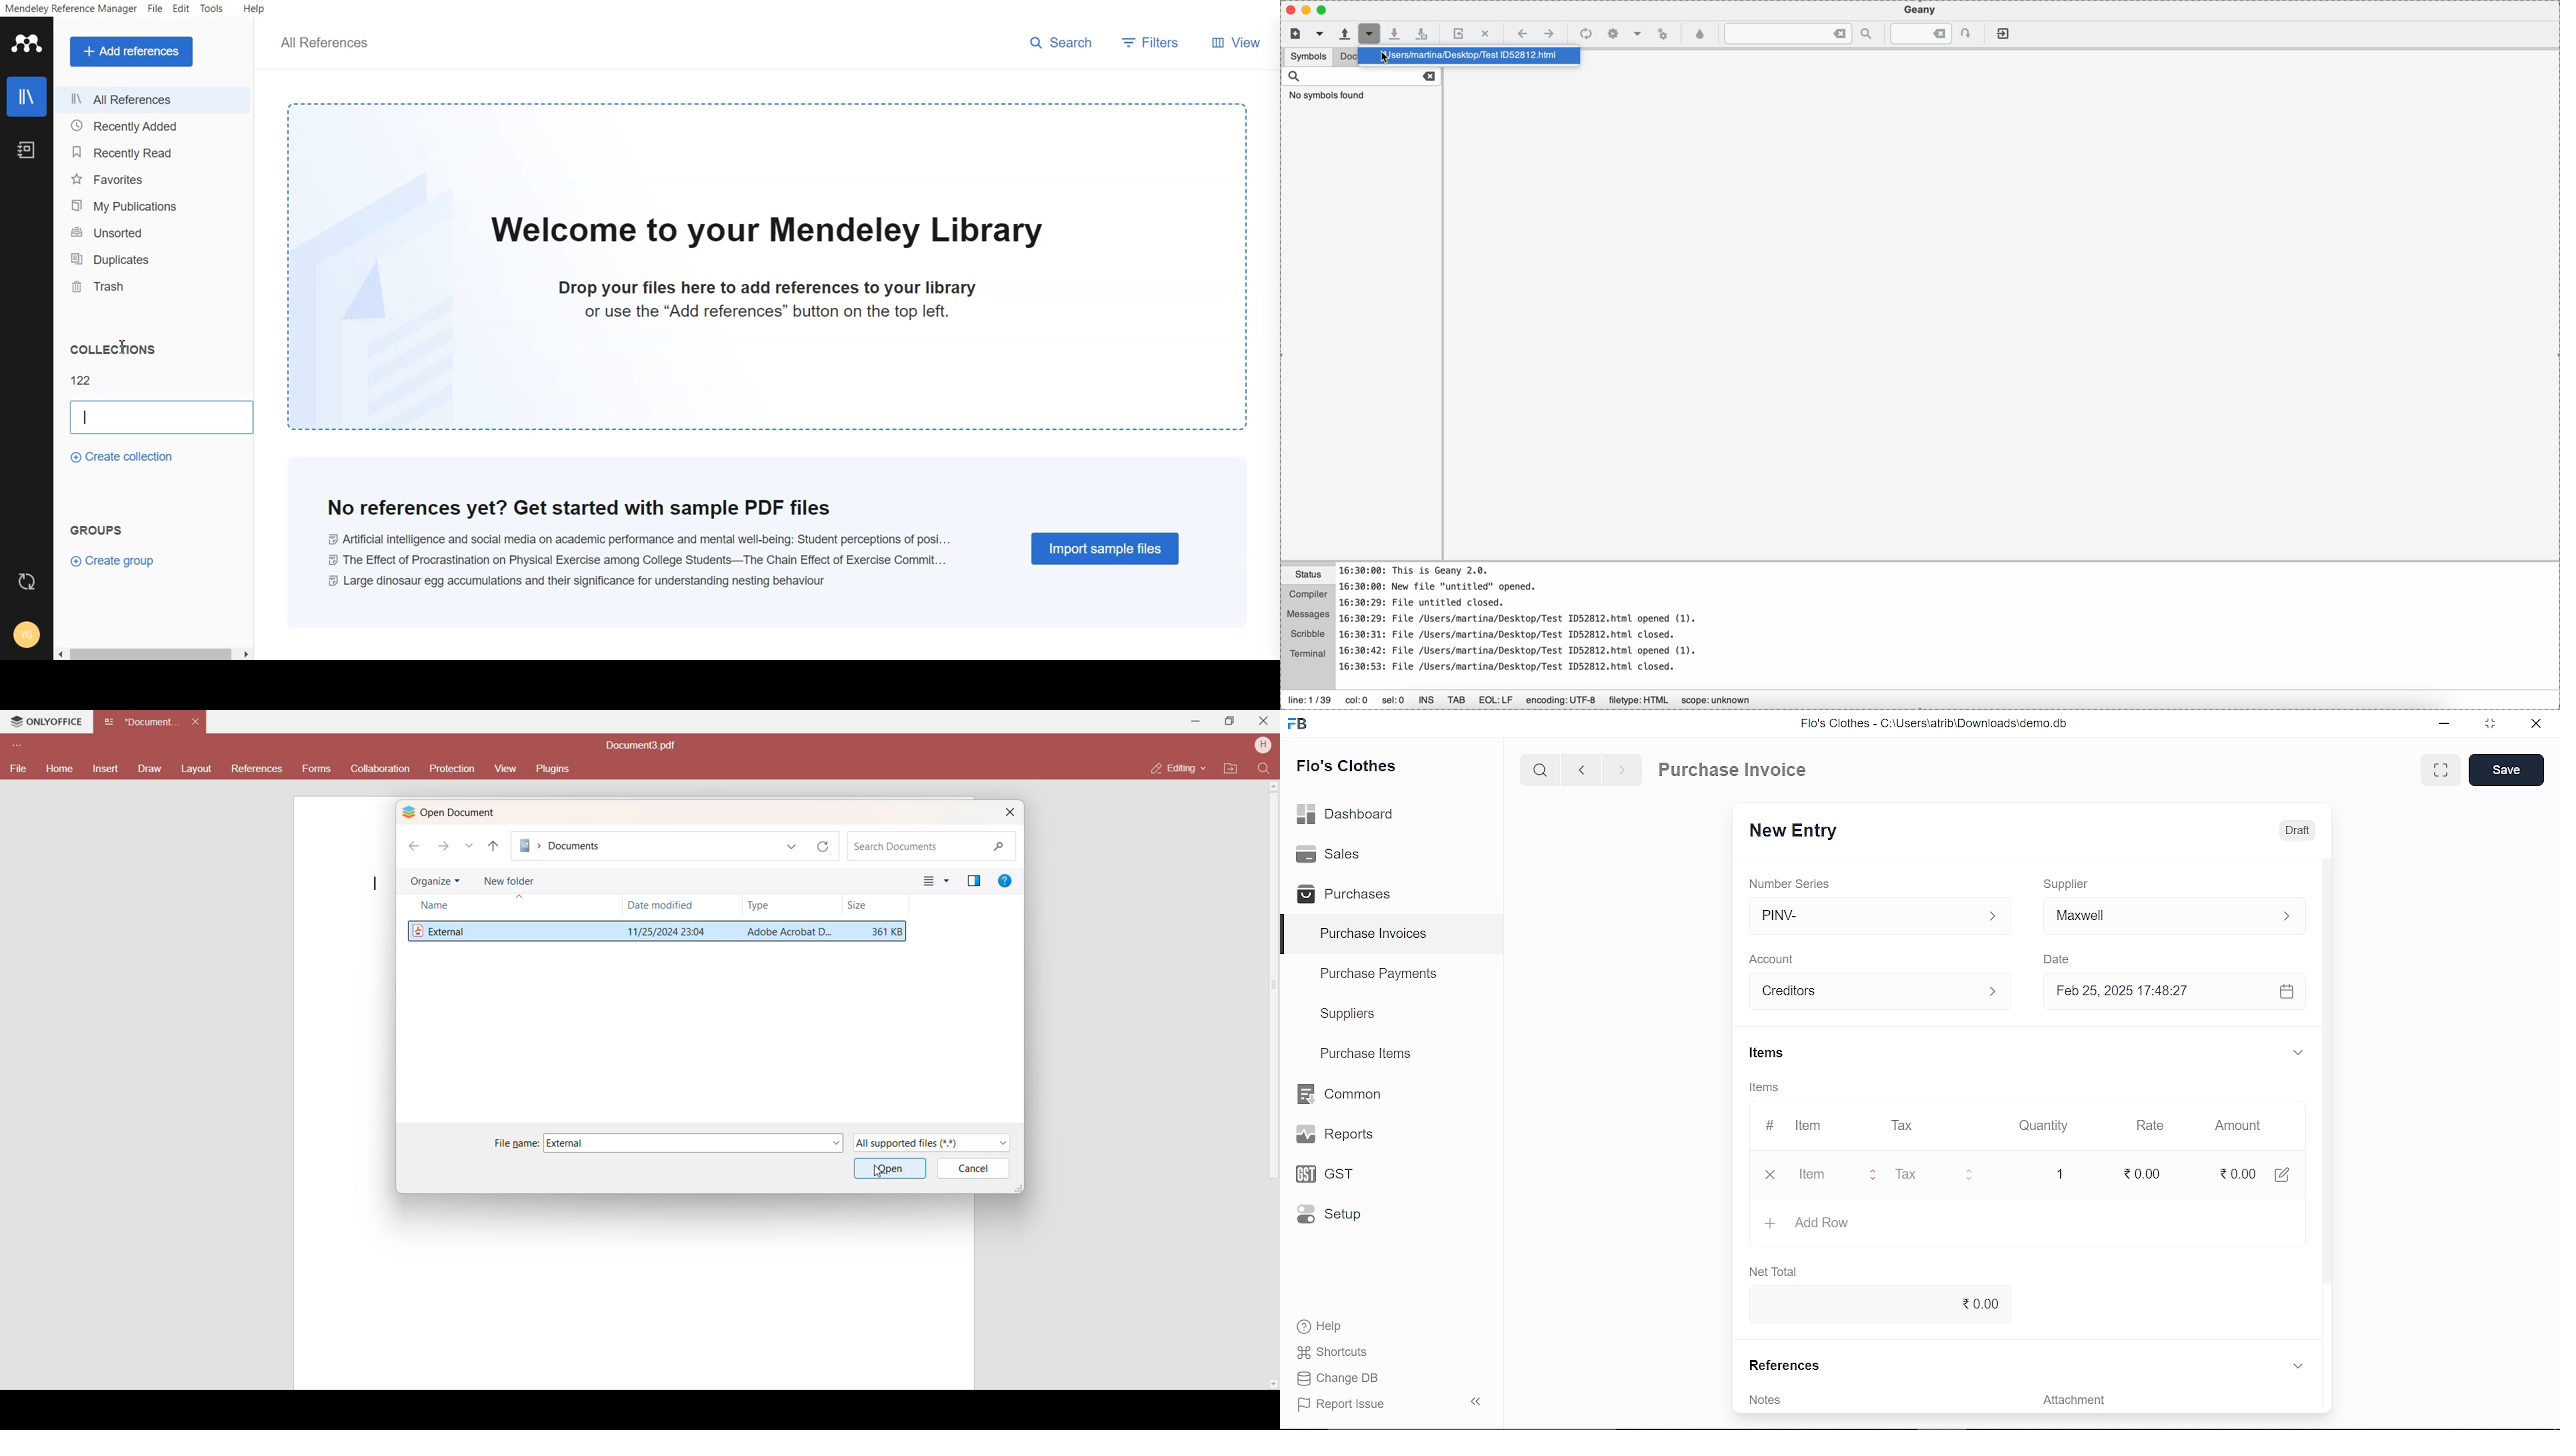  What do you see at coordinates (1736, 772) in the screenshot?
I see `Purchase Invoice` at bounding box center [1736, 772].